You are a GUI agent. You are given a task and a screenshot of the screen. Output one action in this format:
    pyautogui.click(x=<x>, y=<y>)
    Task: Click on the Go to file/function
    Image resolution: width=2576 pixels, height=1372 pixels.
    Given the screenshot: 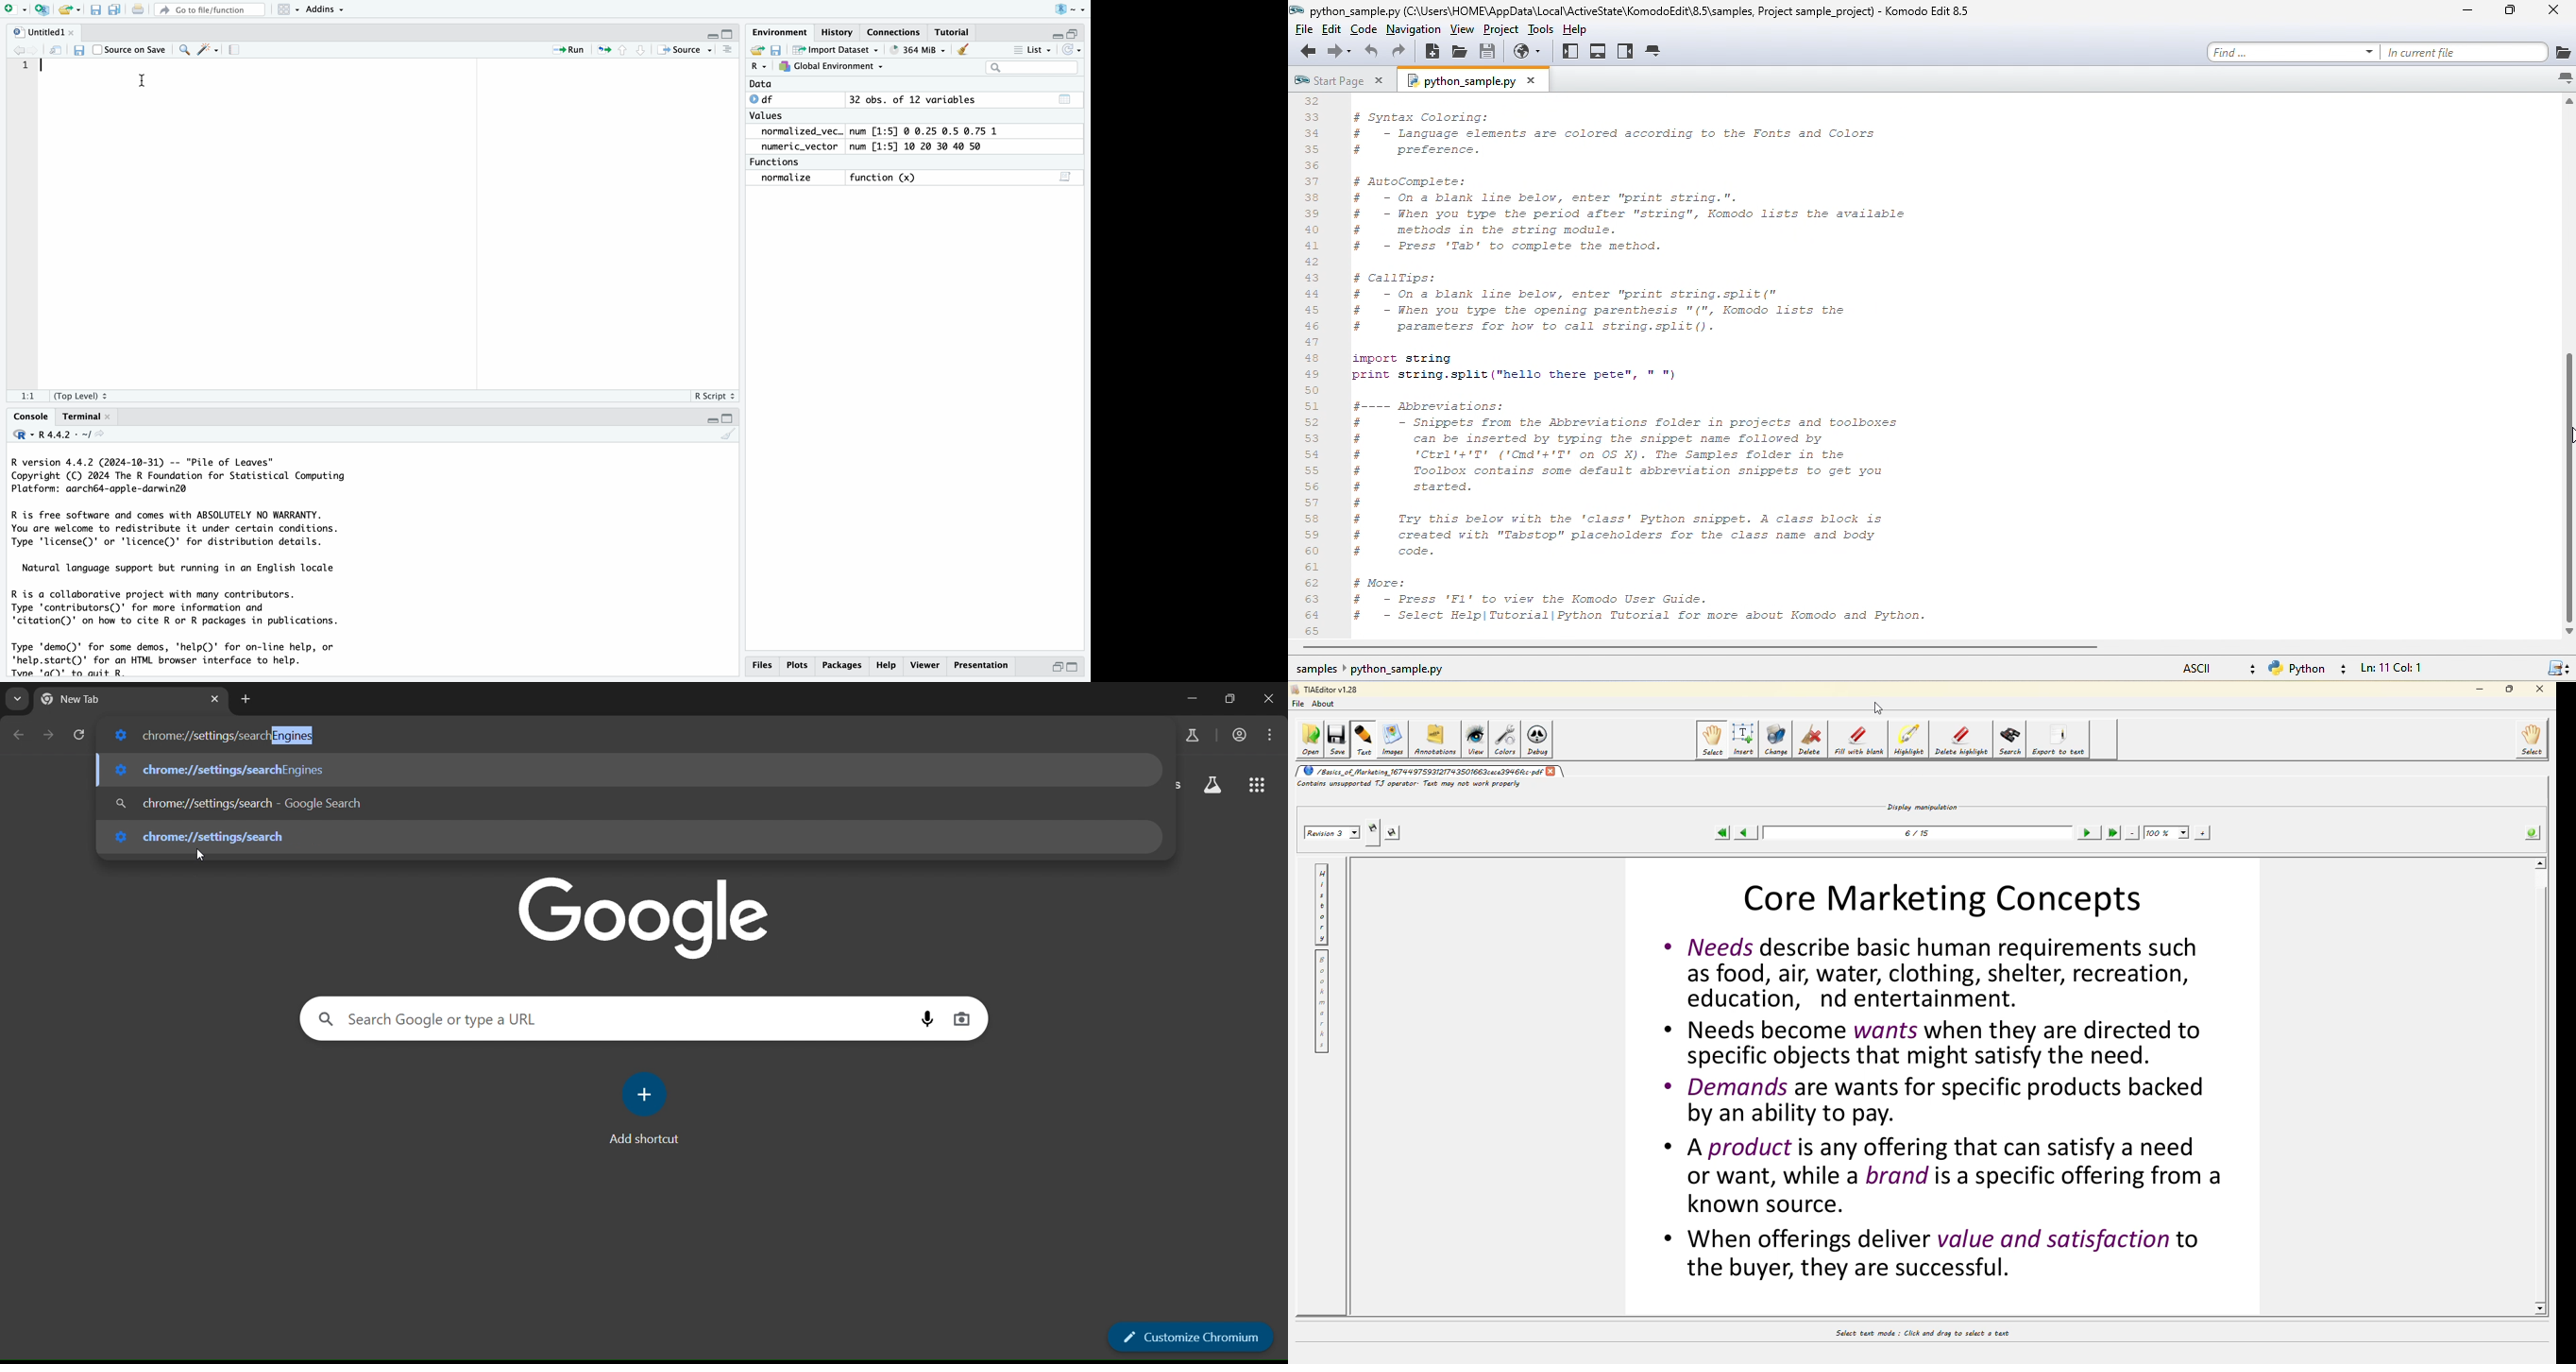 What is the action you would take?
    pyautogui.click(x=209, y=9)
    